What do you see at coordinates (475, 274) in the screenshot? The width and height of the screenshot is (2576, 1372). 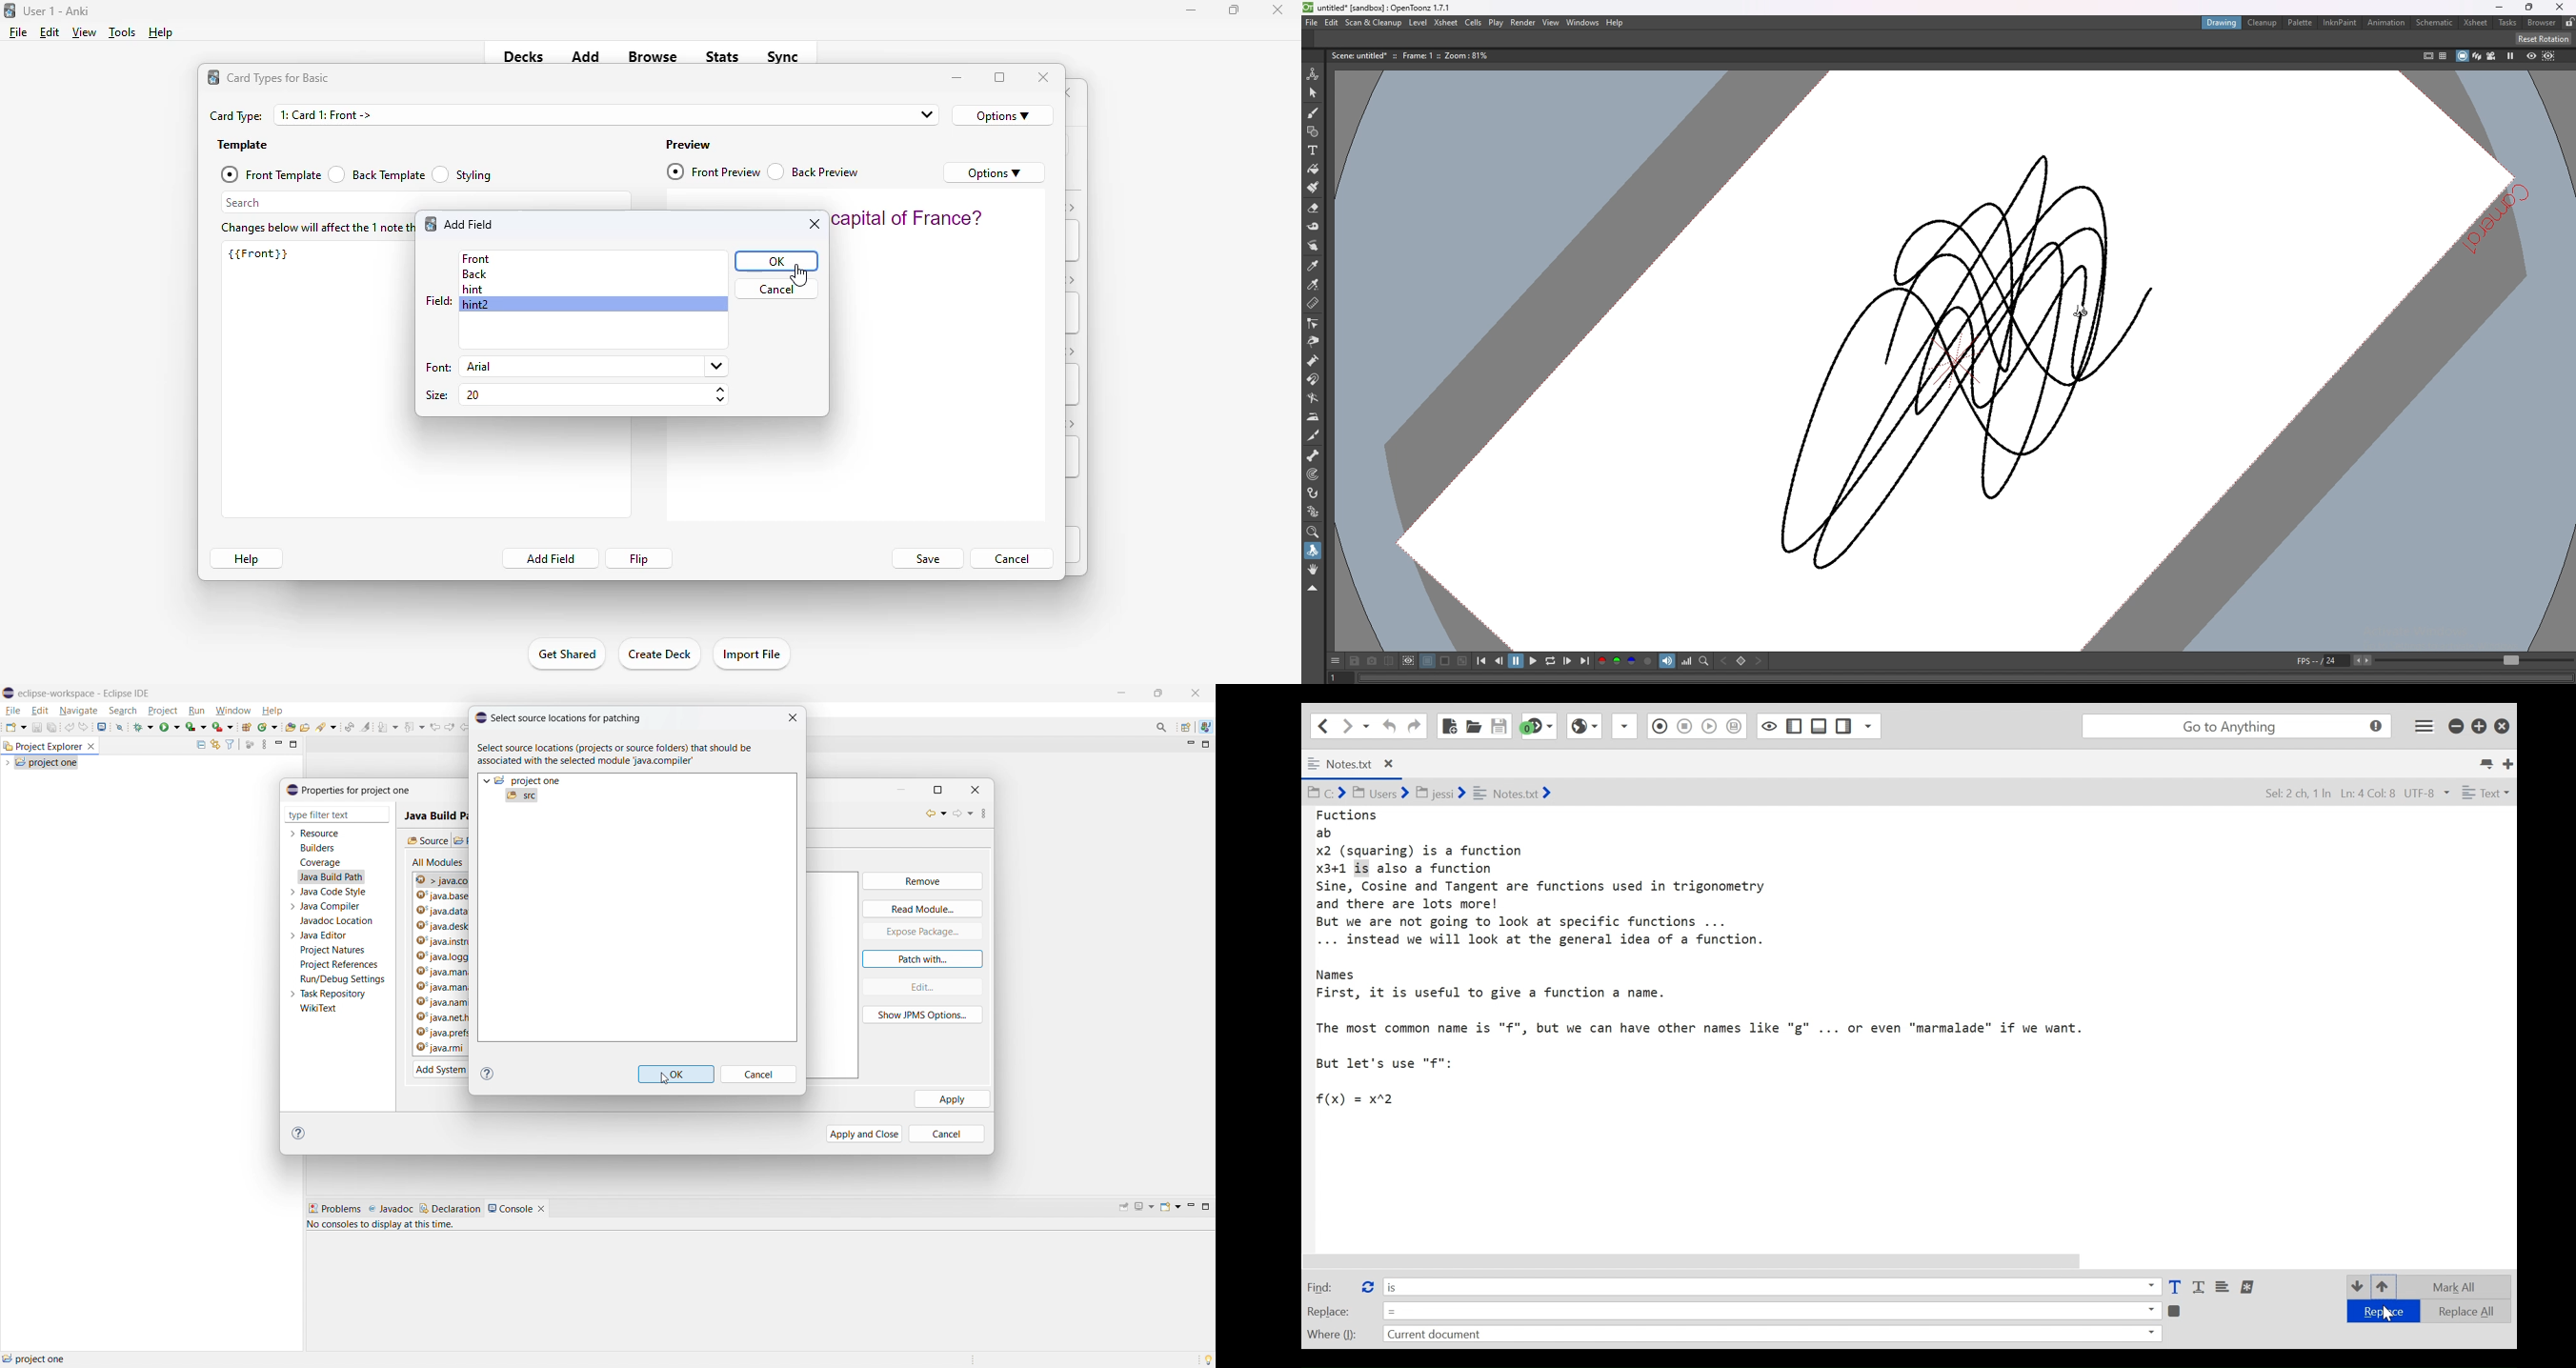 I see `back` at bounding box center [475, 274].